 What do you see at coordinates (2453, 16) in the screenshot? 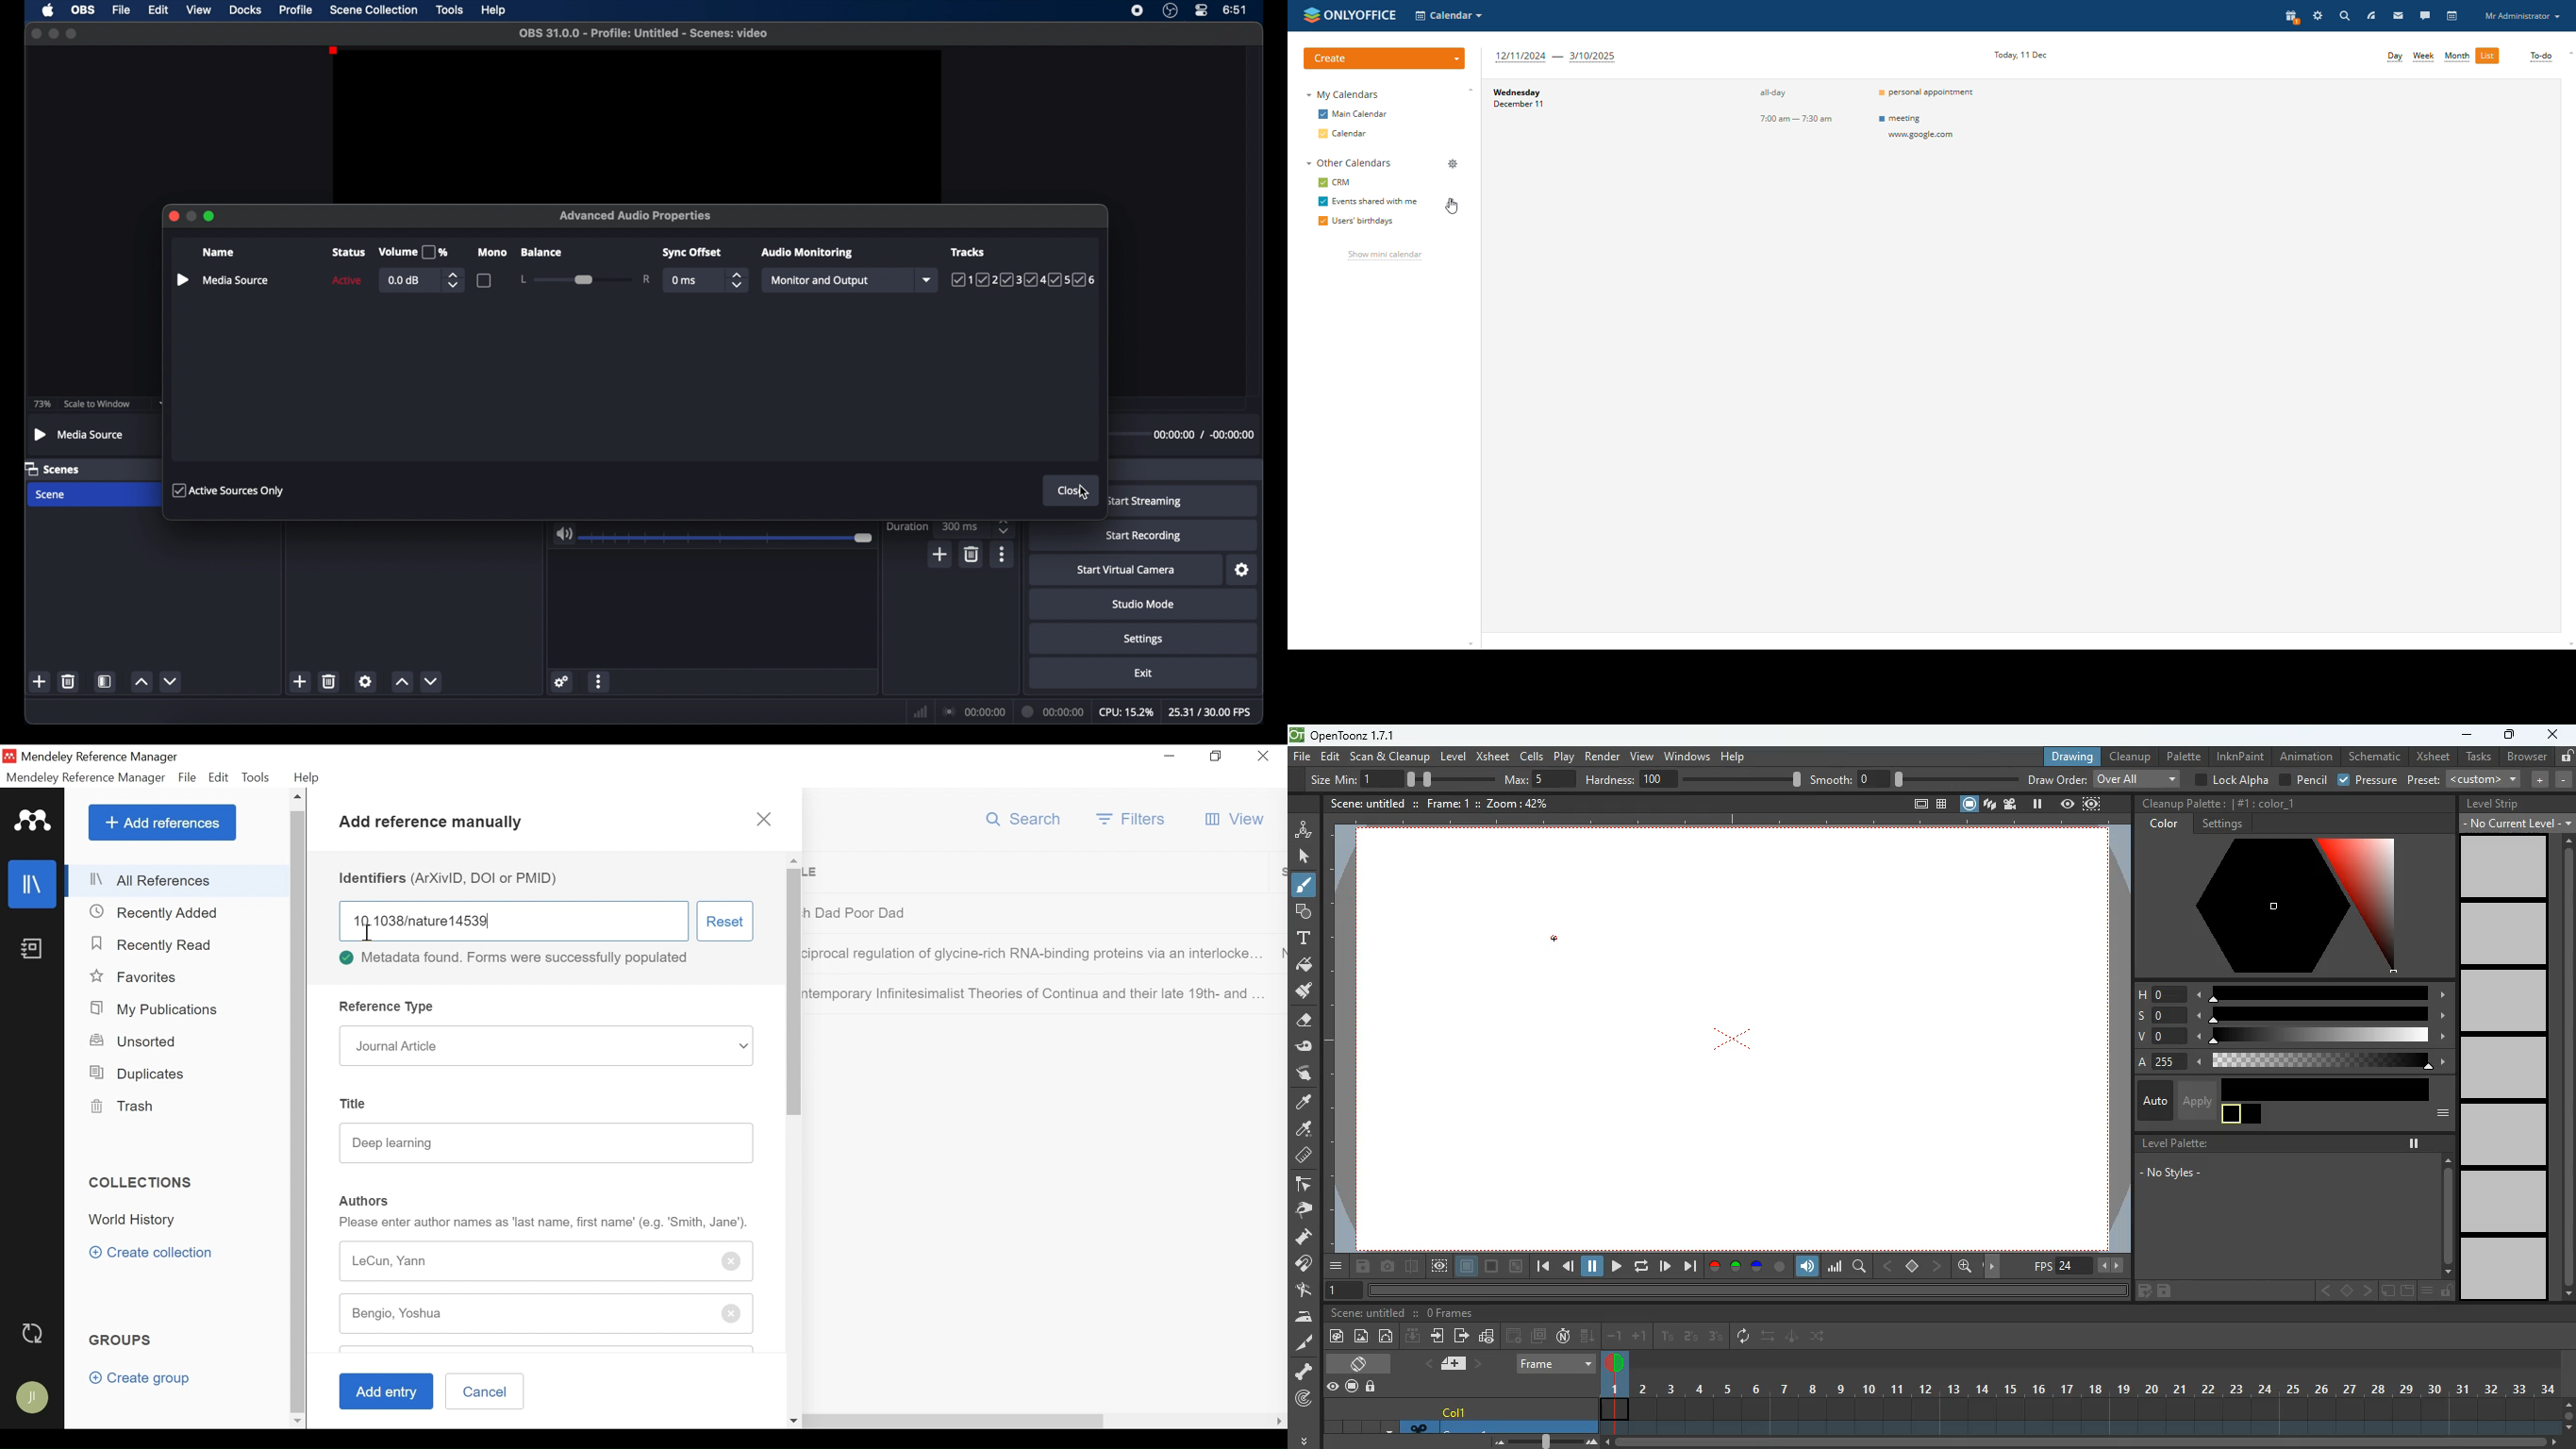
I see `calendar` at bounding box center [2453, 16].